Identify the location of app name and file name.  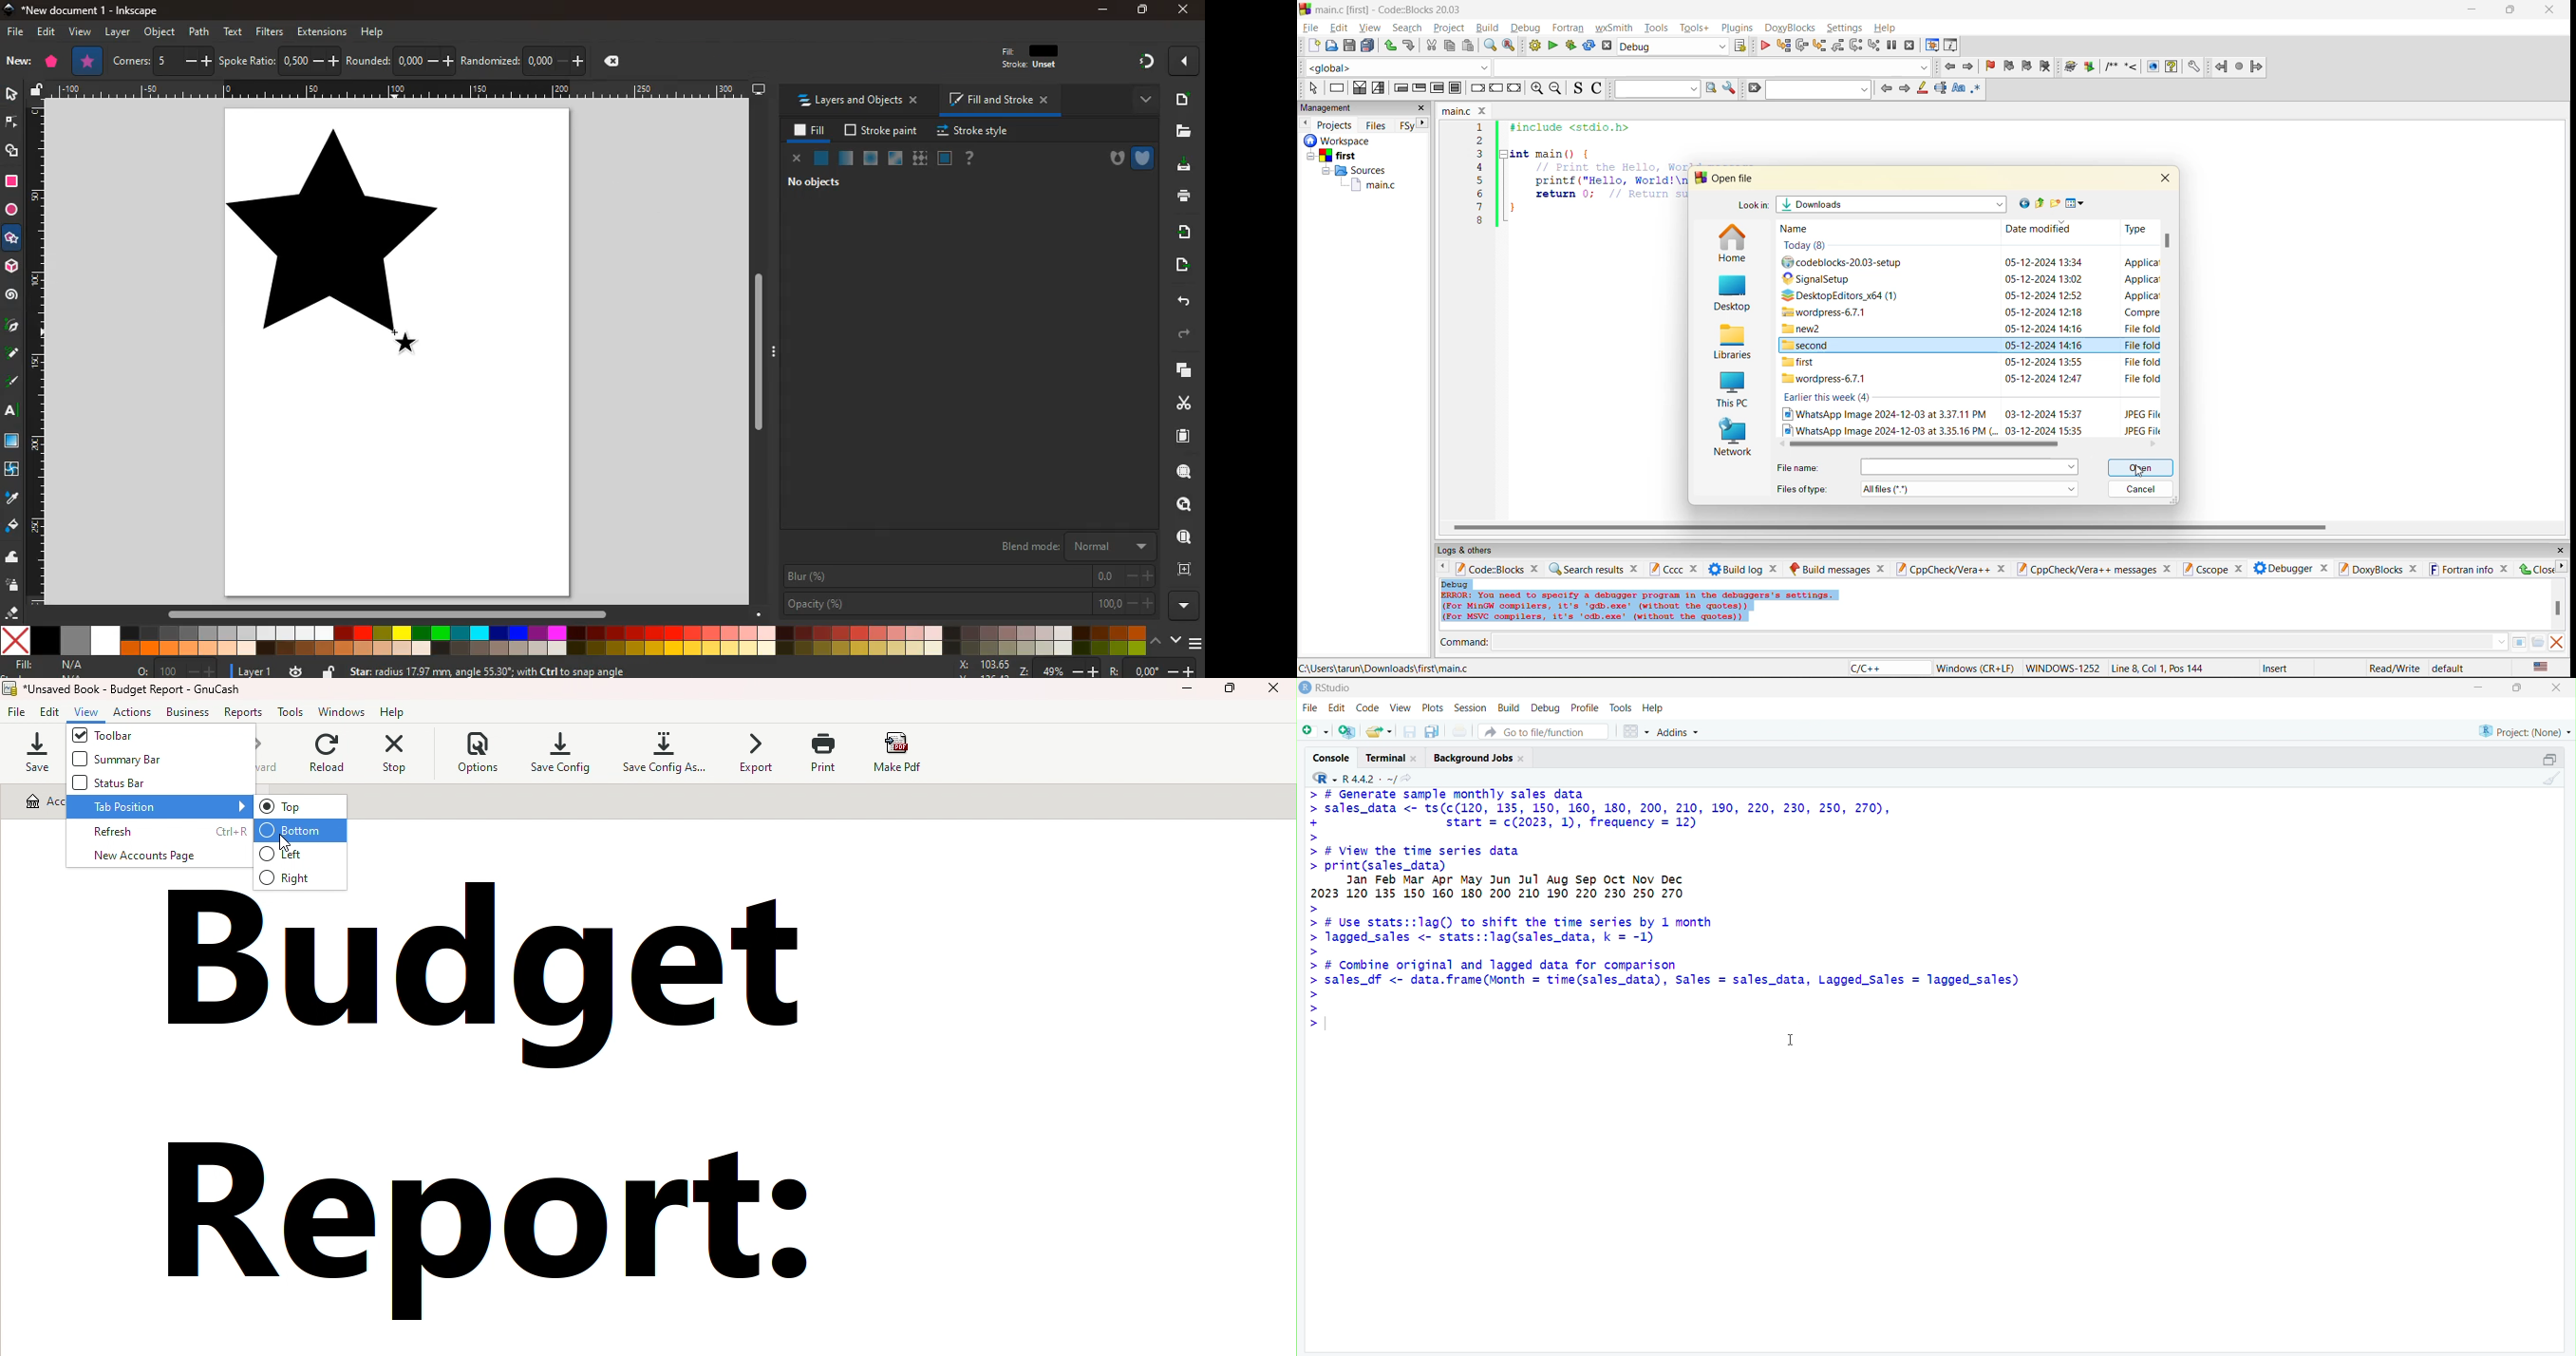
(1391, 9).